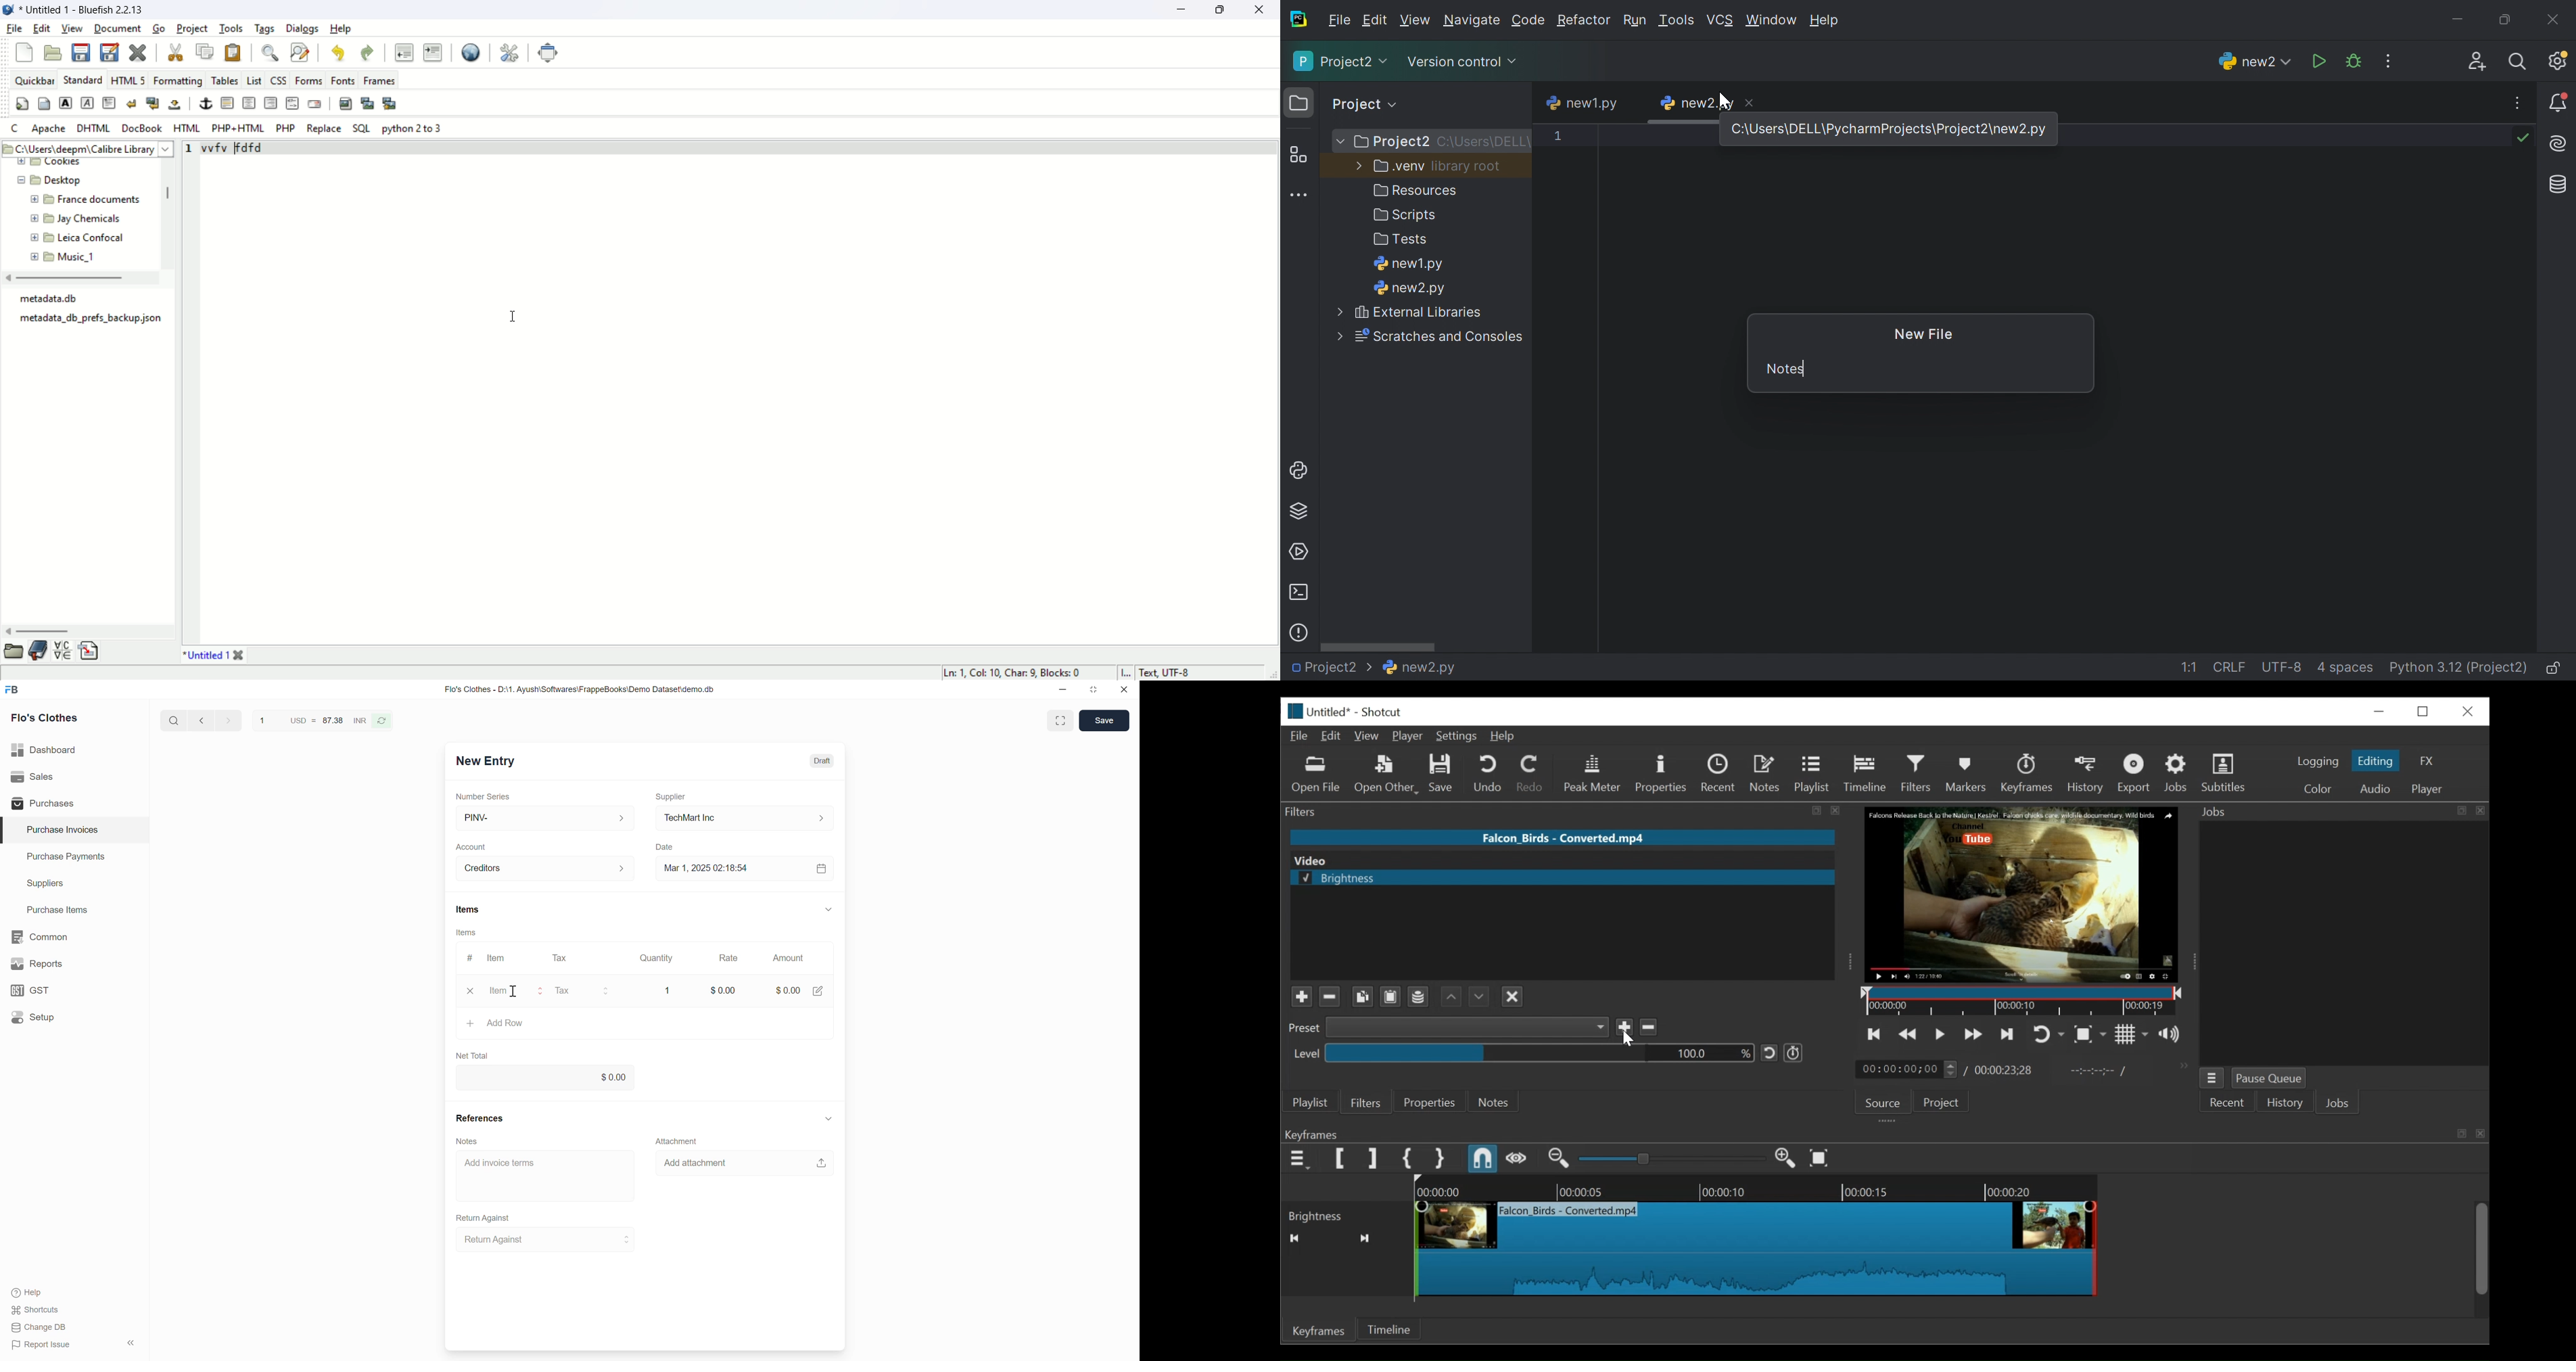  I want to click on Toggle player looping, so click(2047, 1035).